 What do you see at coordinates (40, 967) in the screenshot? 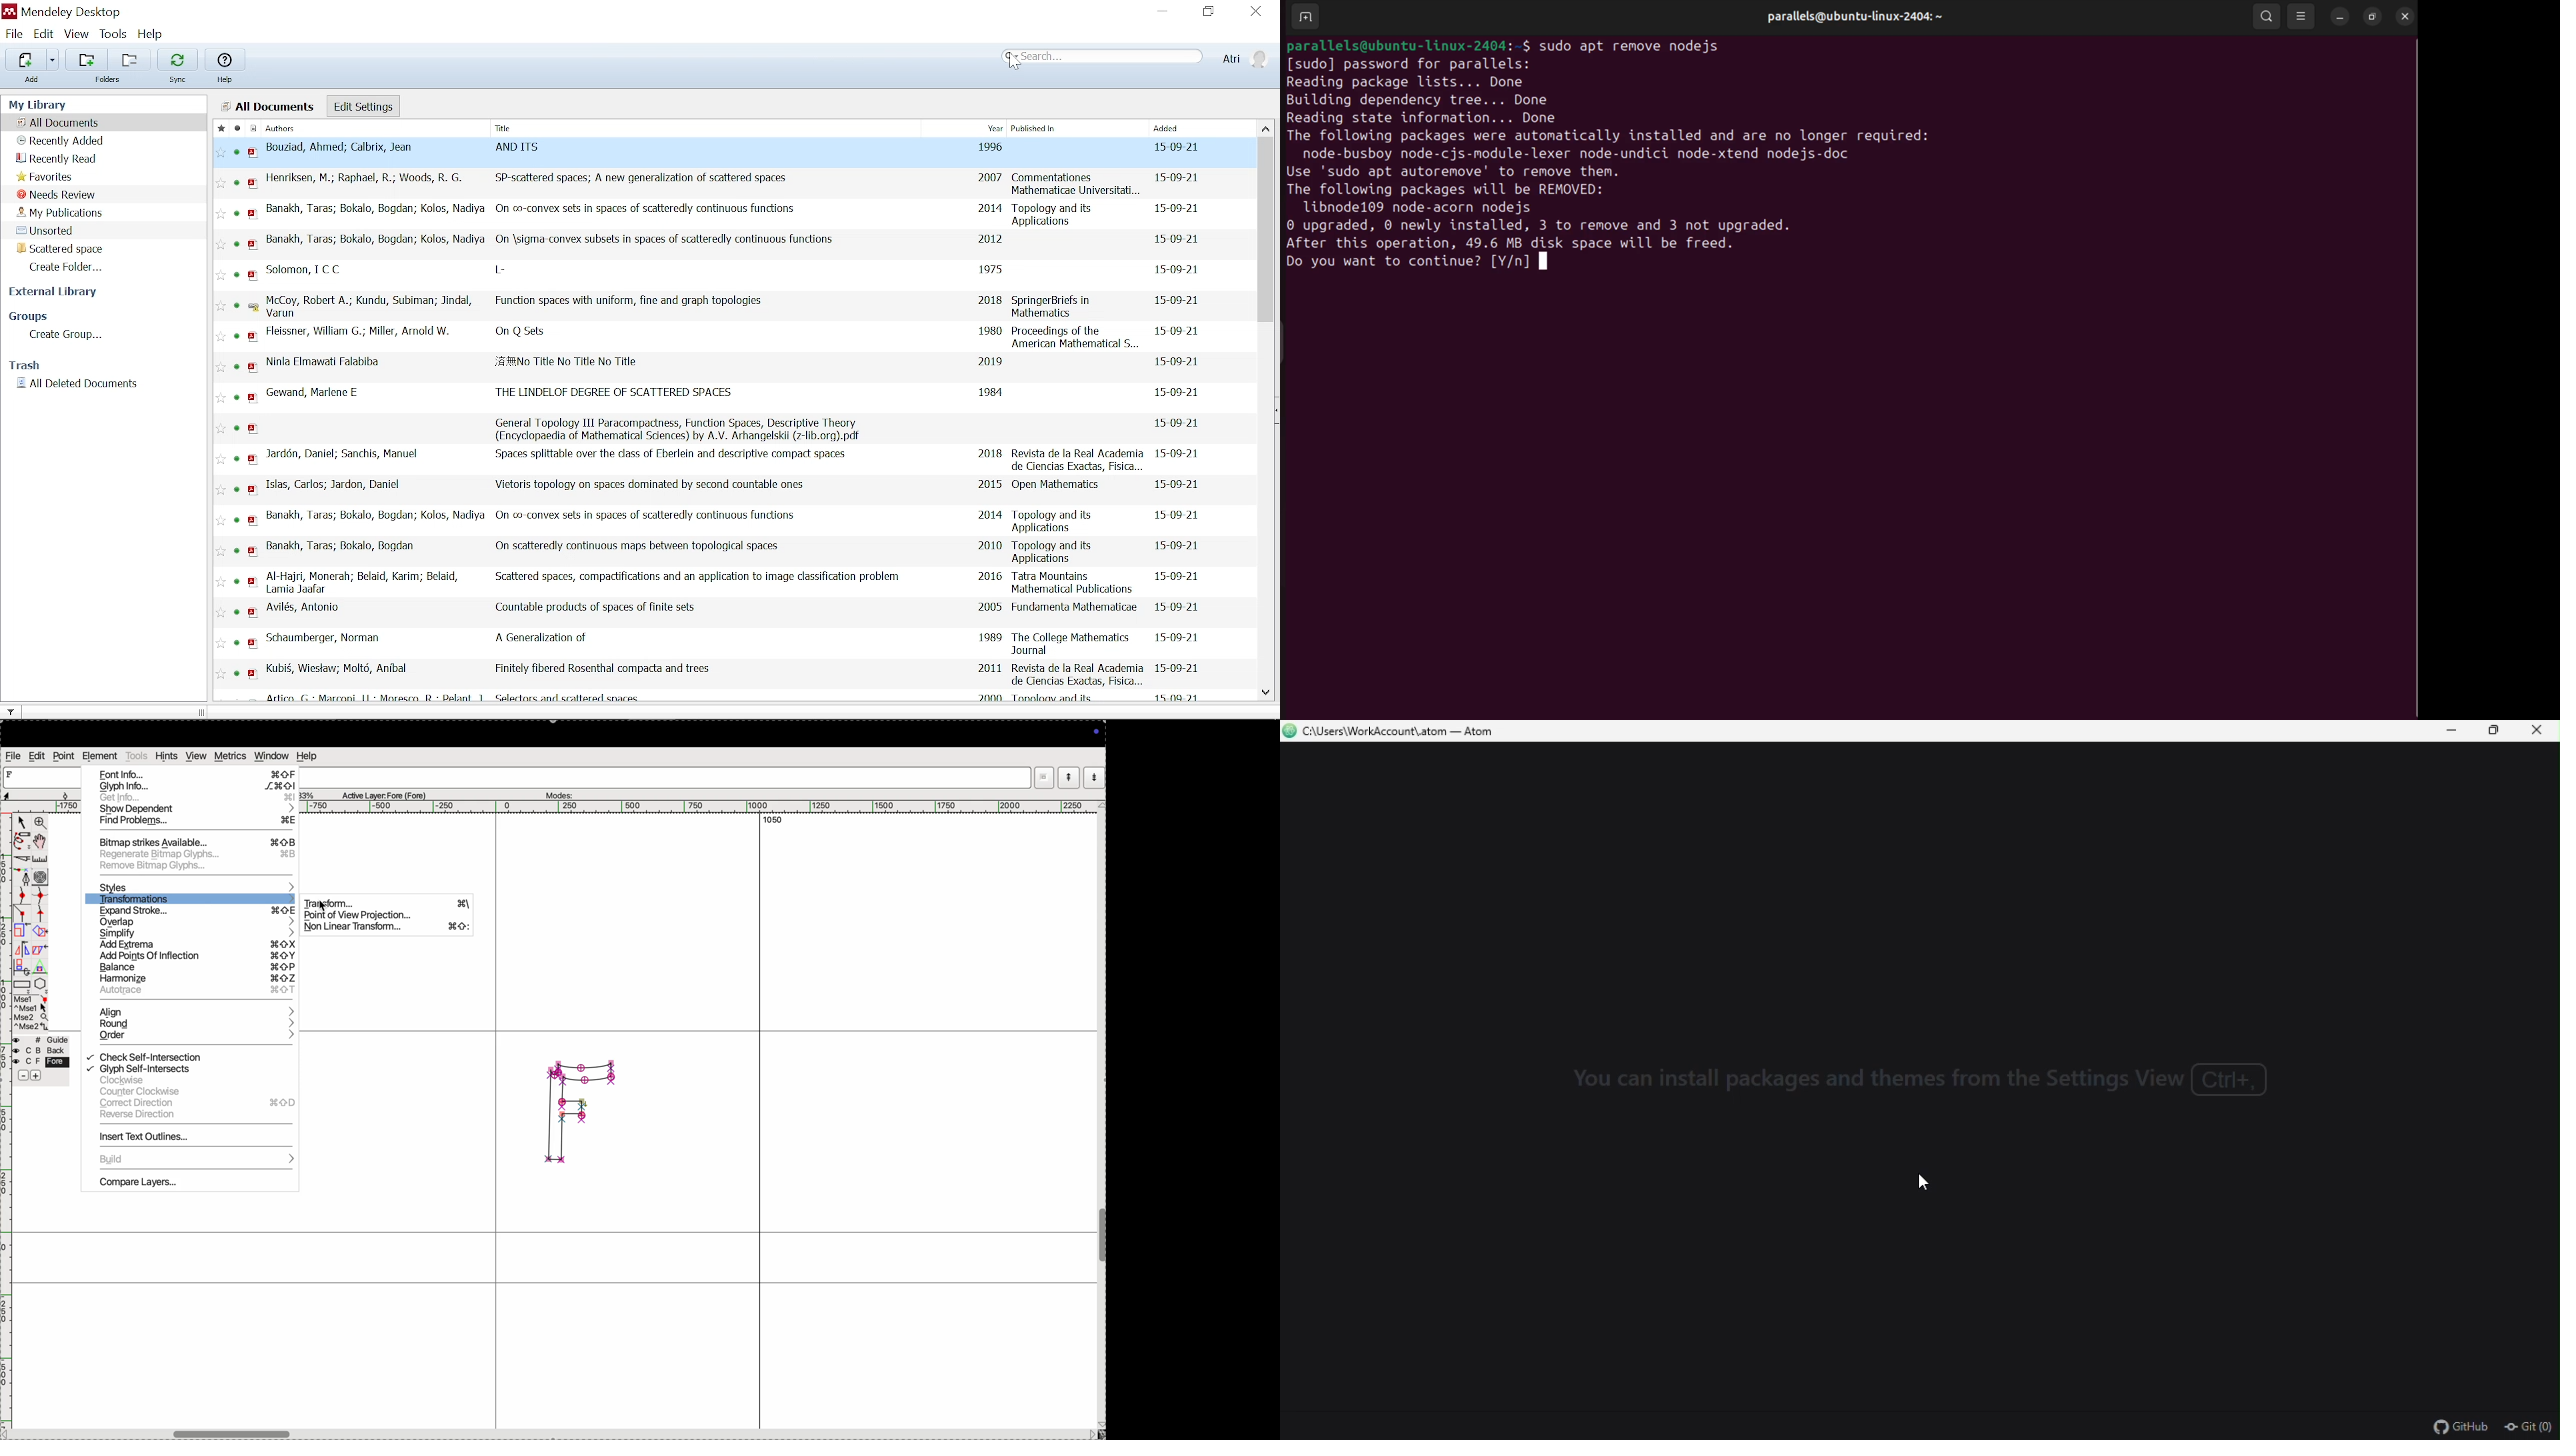
I see `Triangle` at bounding box center [40, 967].